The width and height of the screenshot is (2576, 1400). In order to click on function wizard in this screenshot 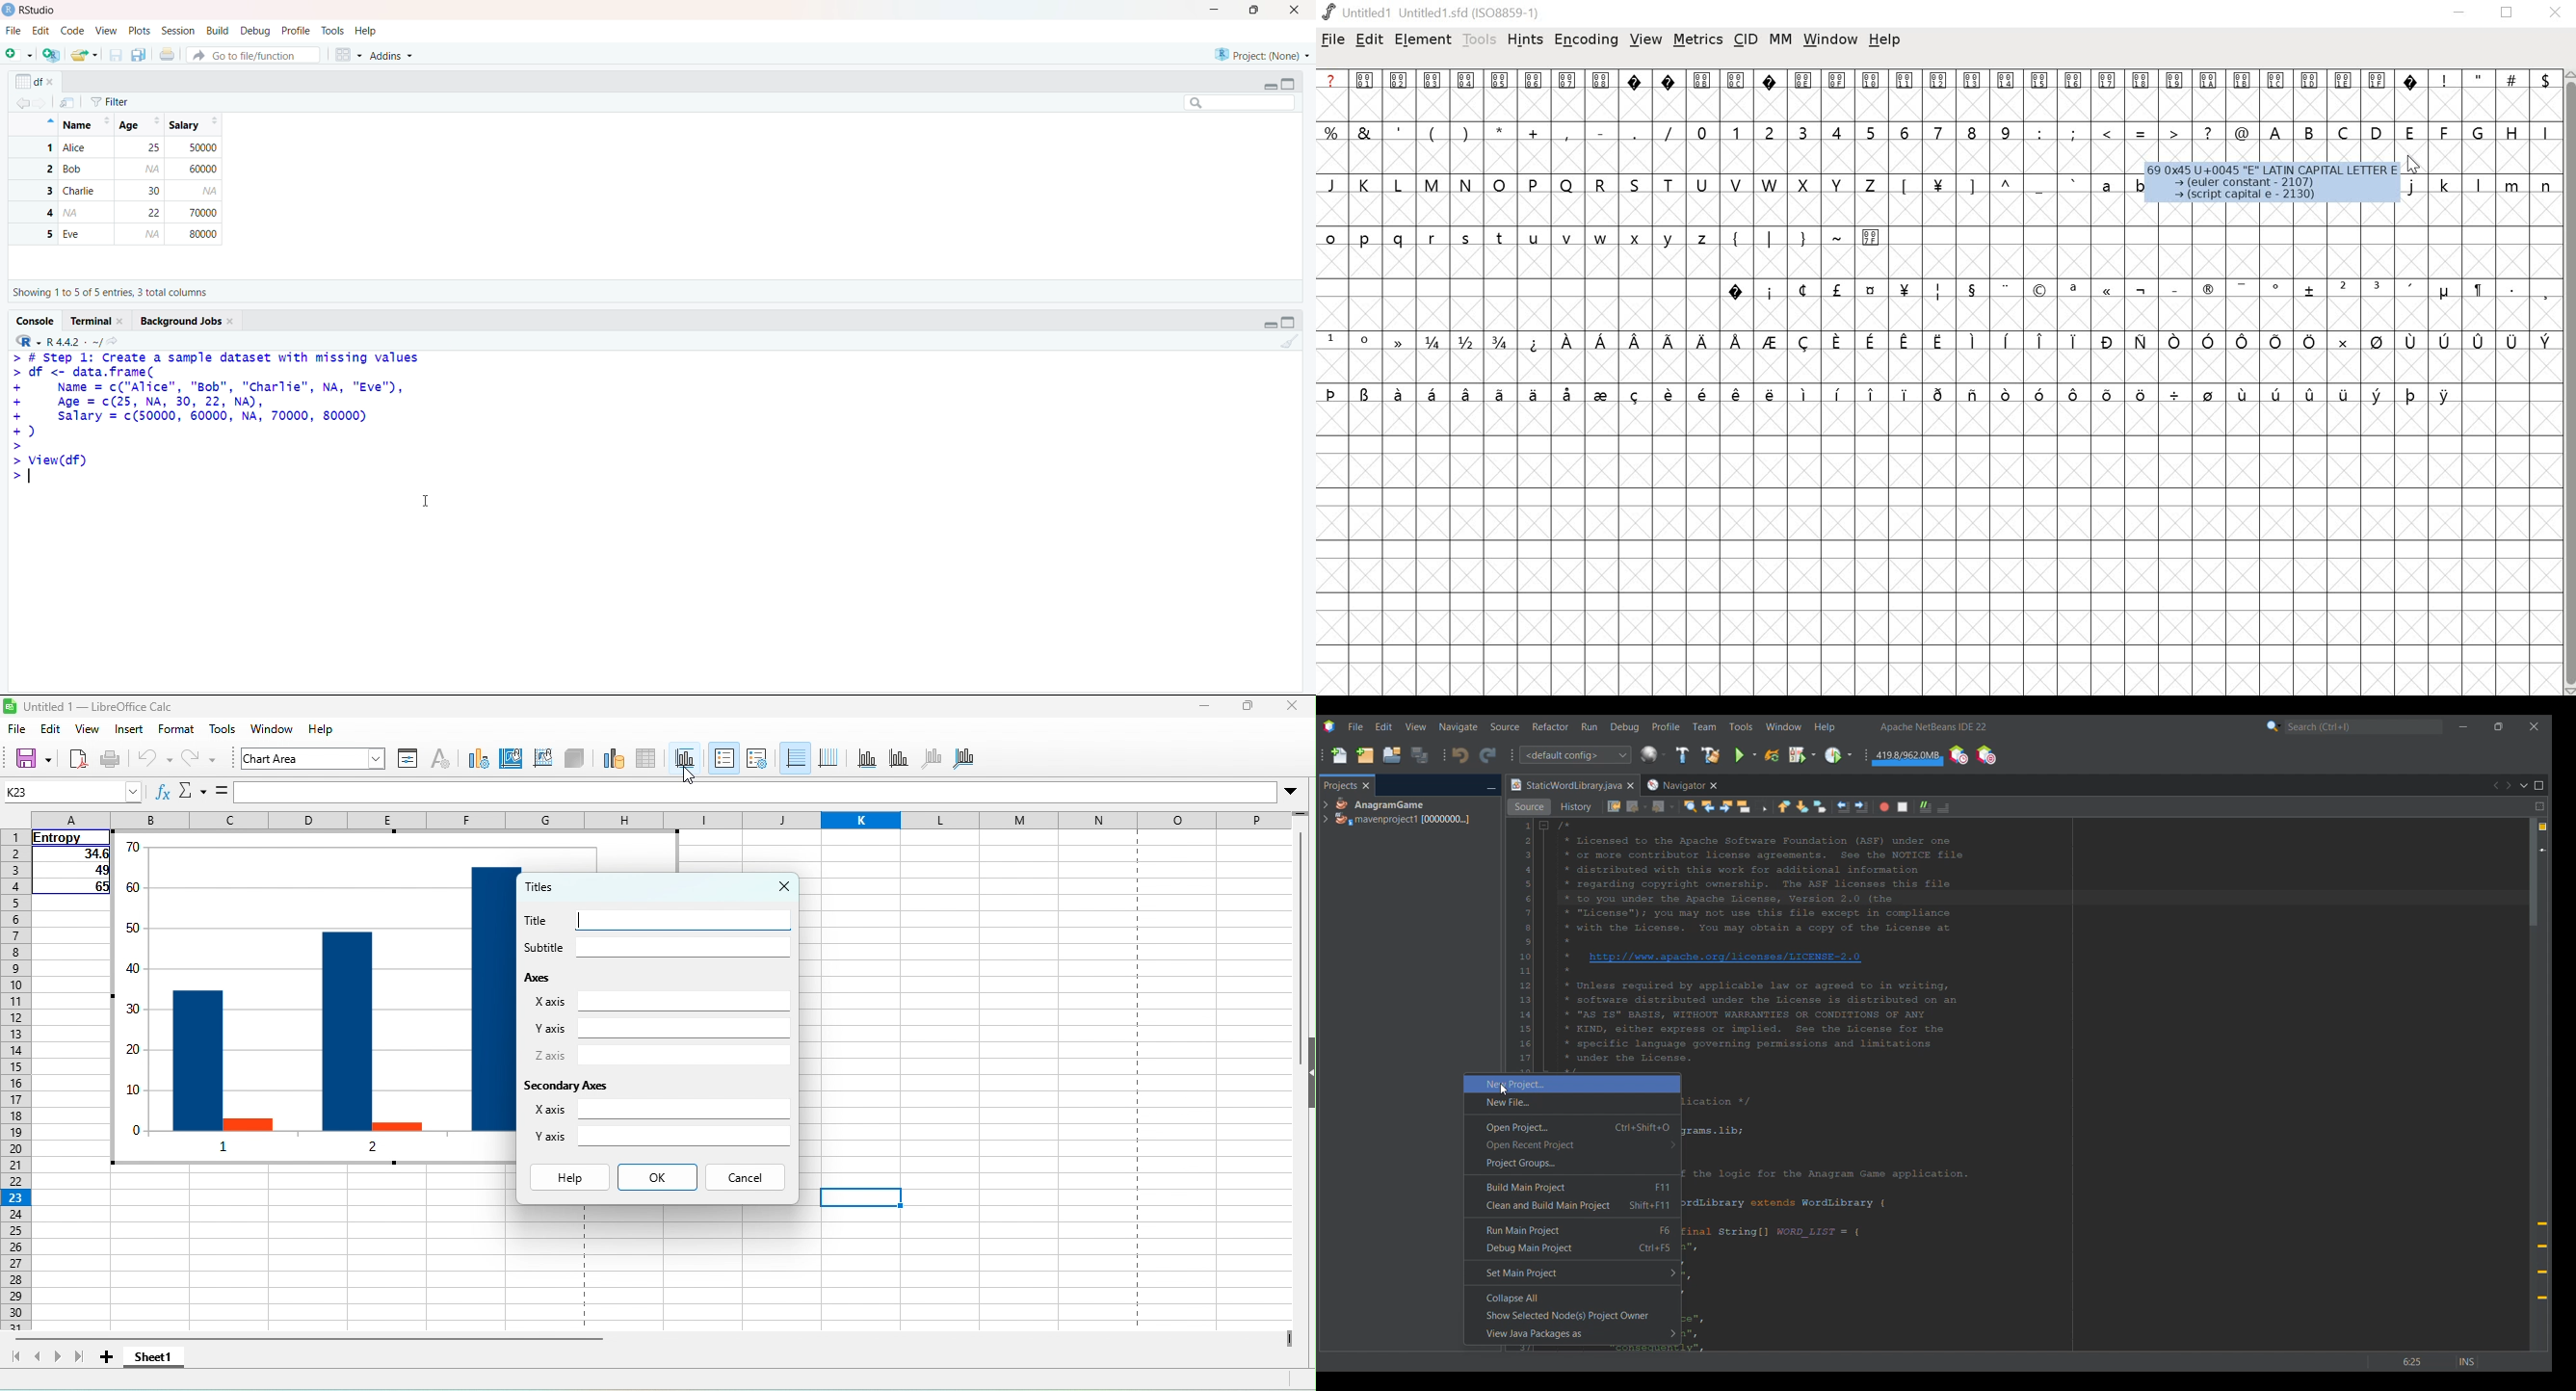, I will do `click(163, 793)`.